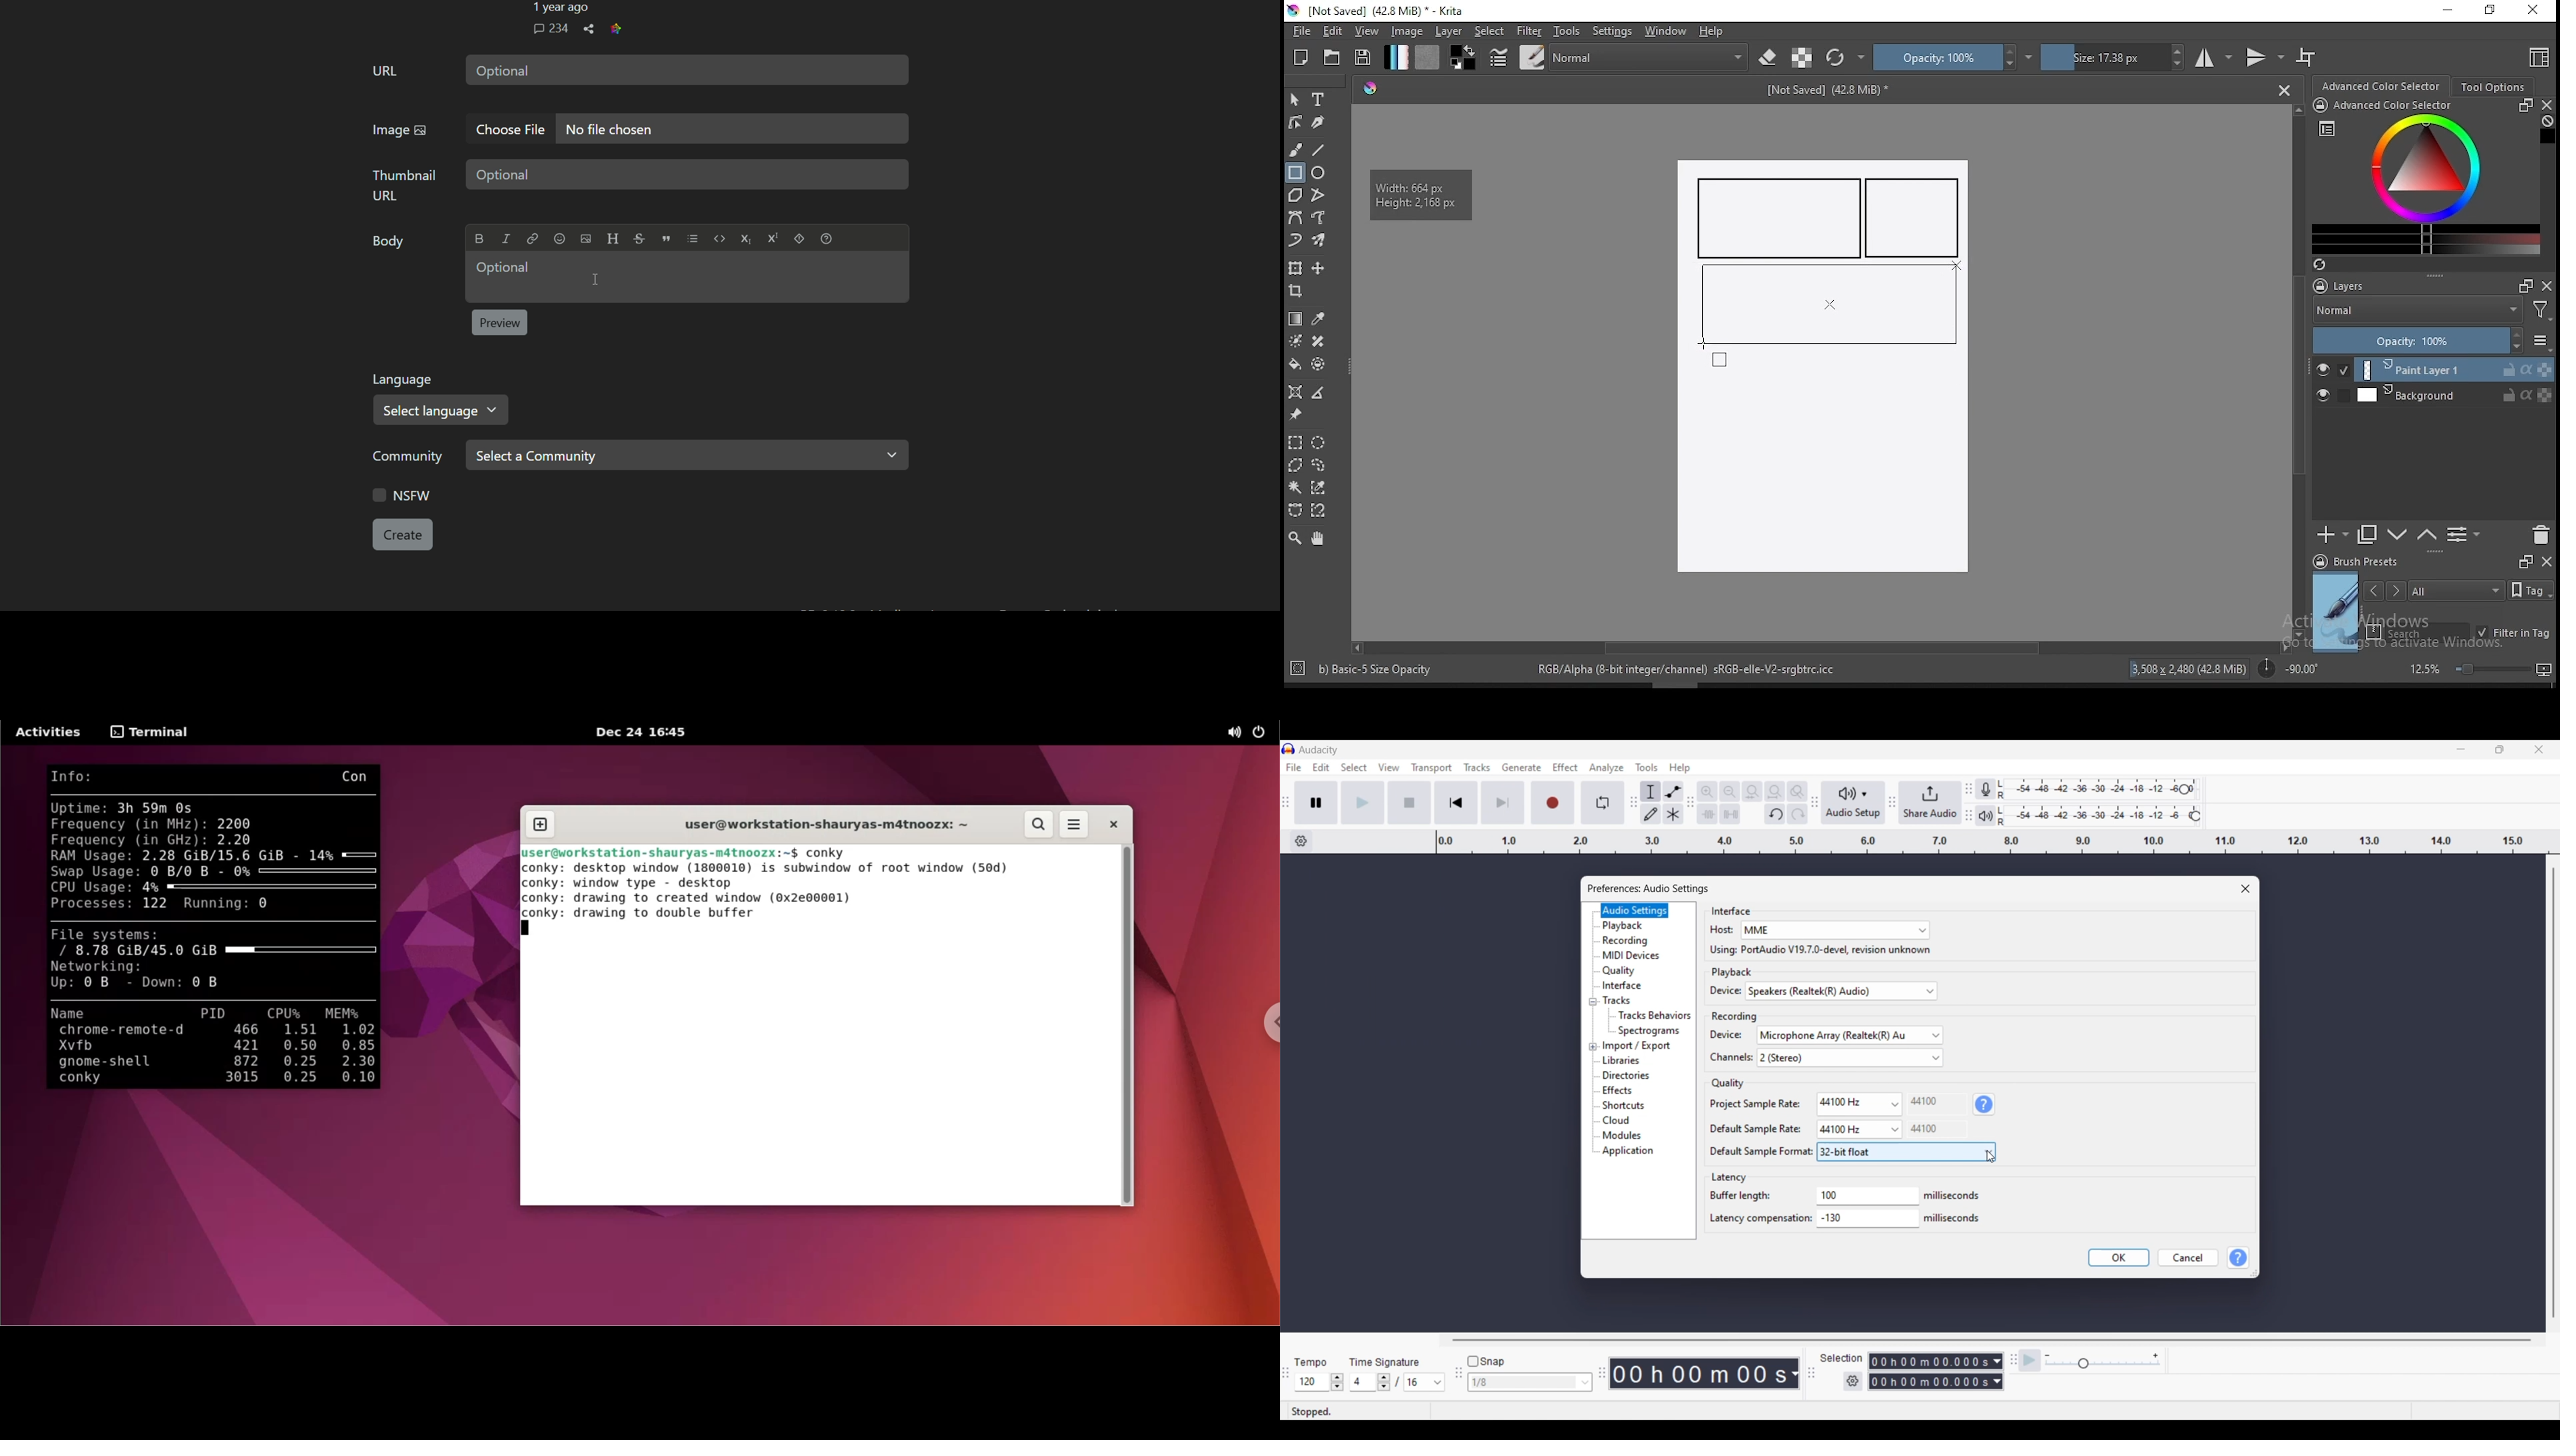 This screenshot has height=1456, width=2576. Describe the element at coordinates (1503, 803) in the screenshot. I see `Skip to end/Select to end` at that location.